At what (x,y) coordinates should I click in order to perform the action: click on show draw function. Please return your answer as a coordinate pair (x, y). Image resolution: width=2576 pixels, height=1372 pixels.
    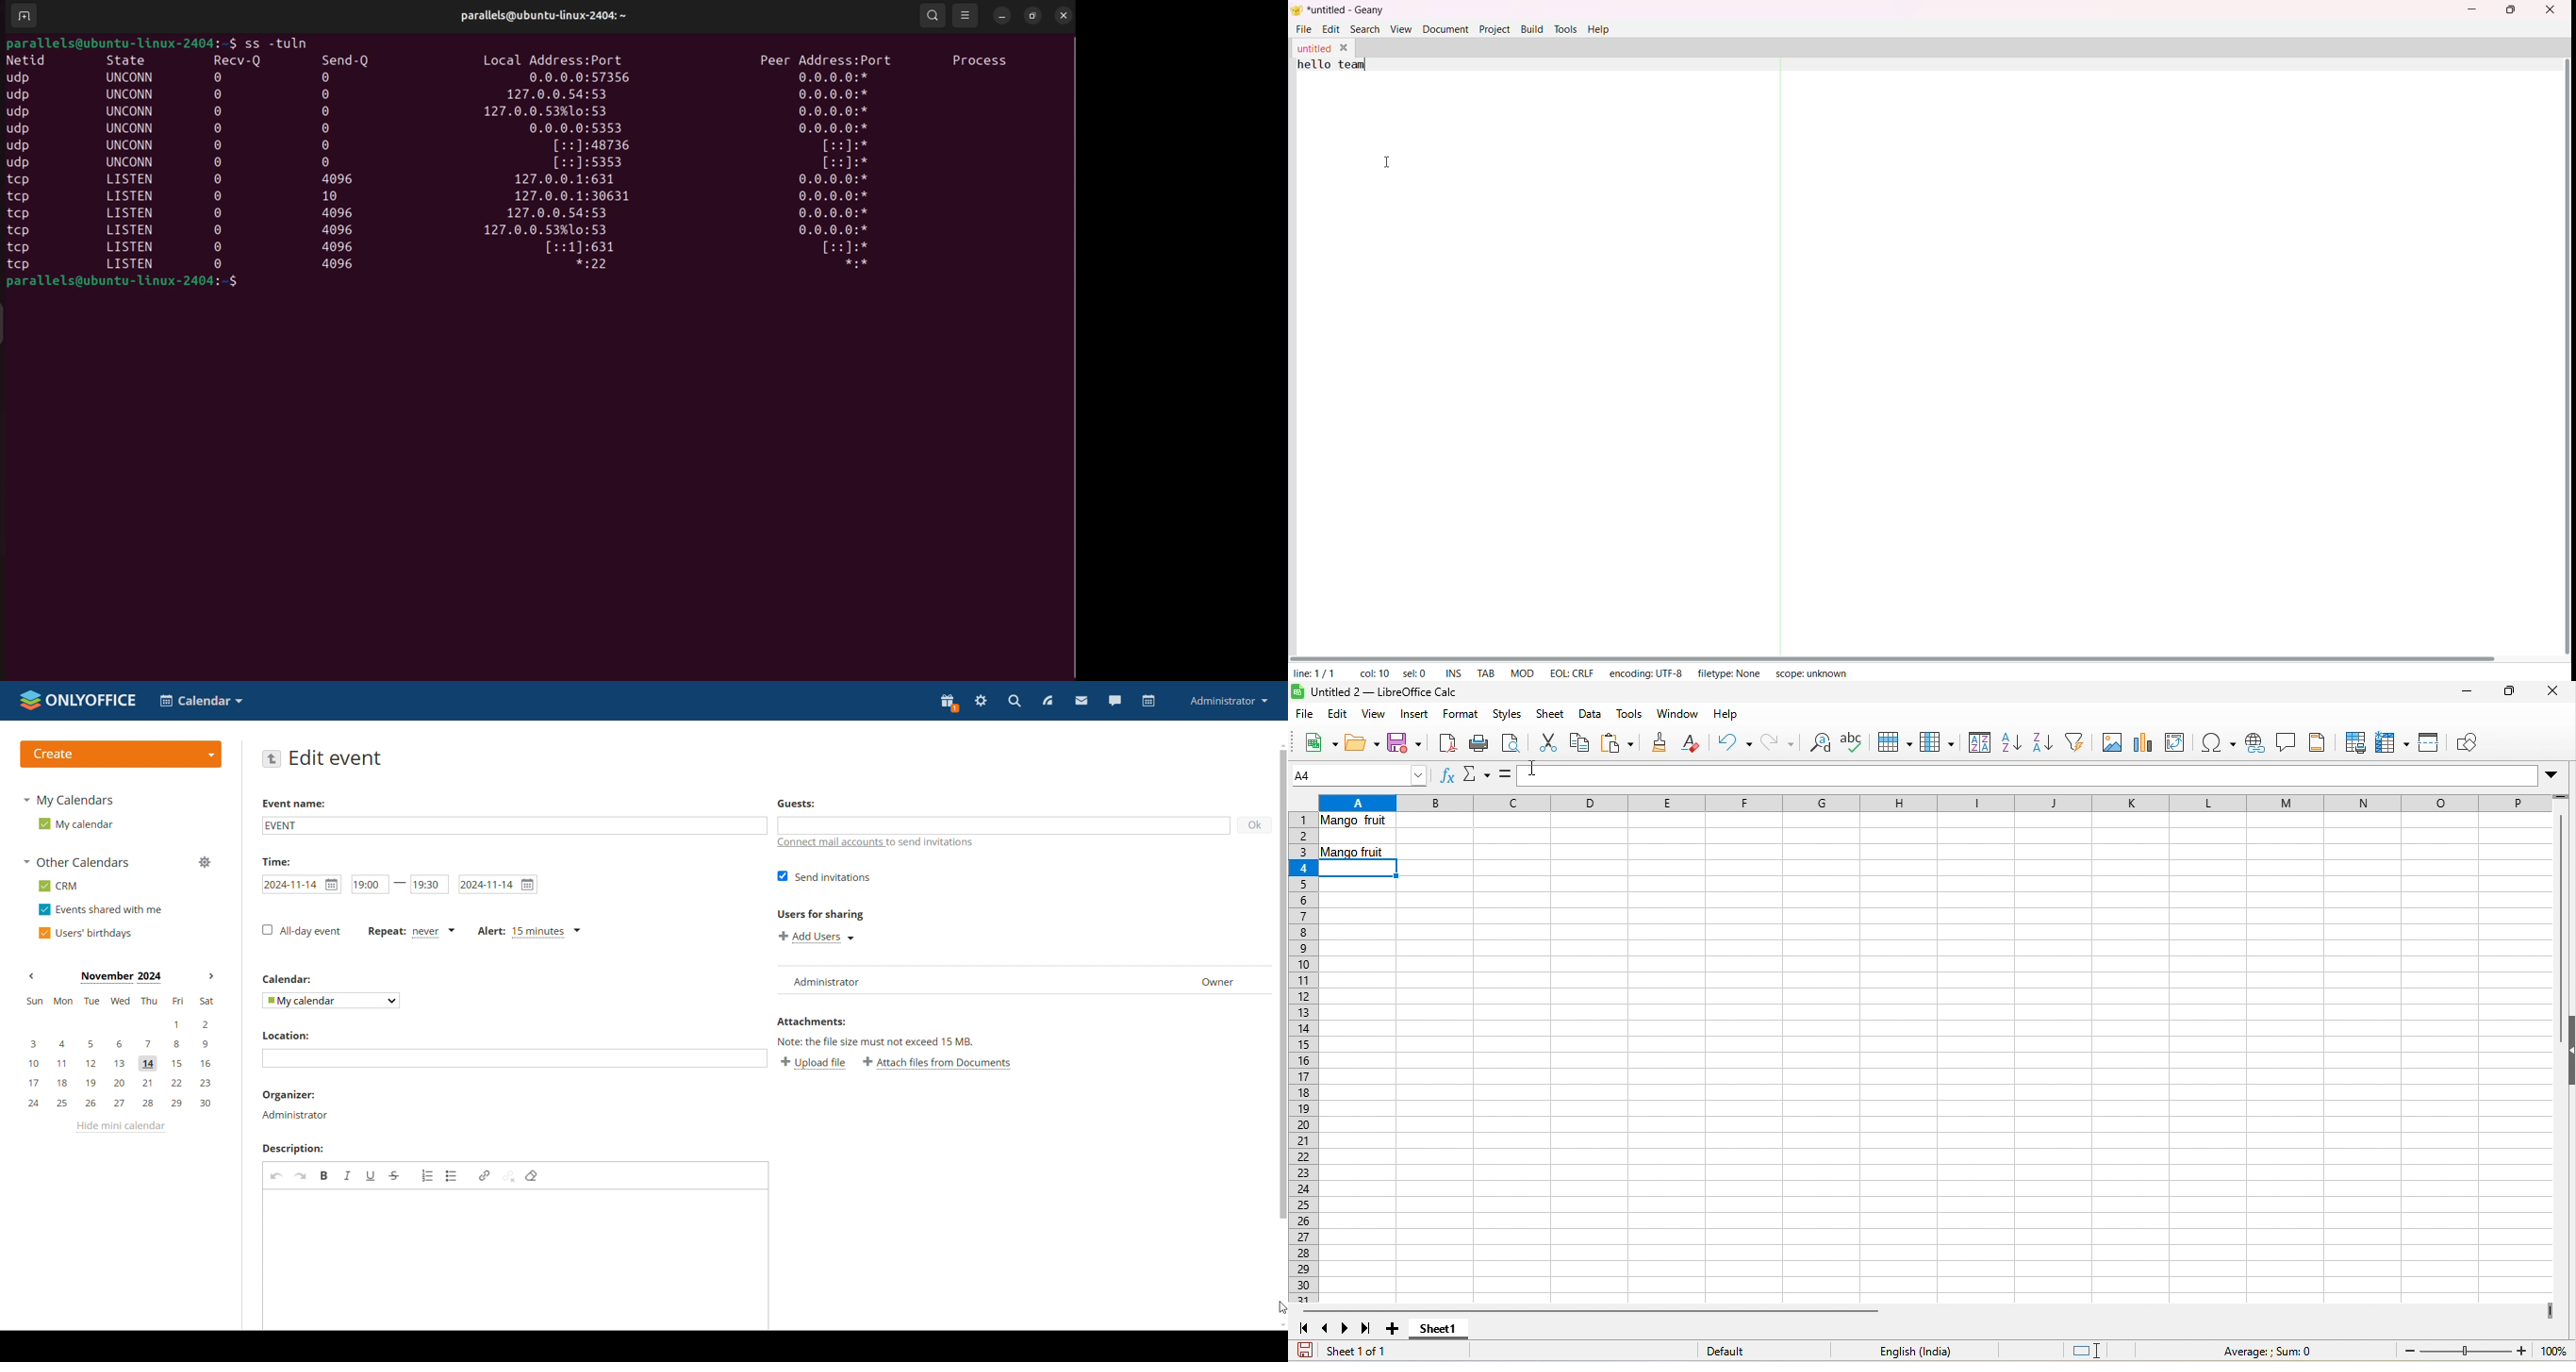
    Looking at the image, I should click on (2473, 742).